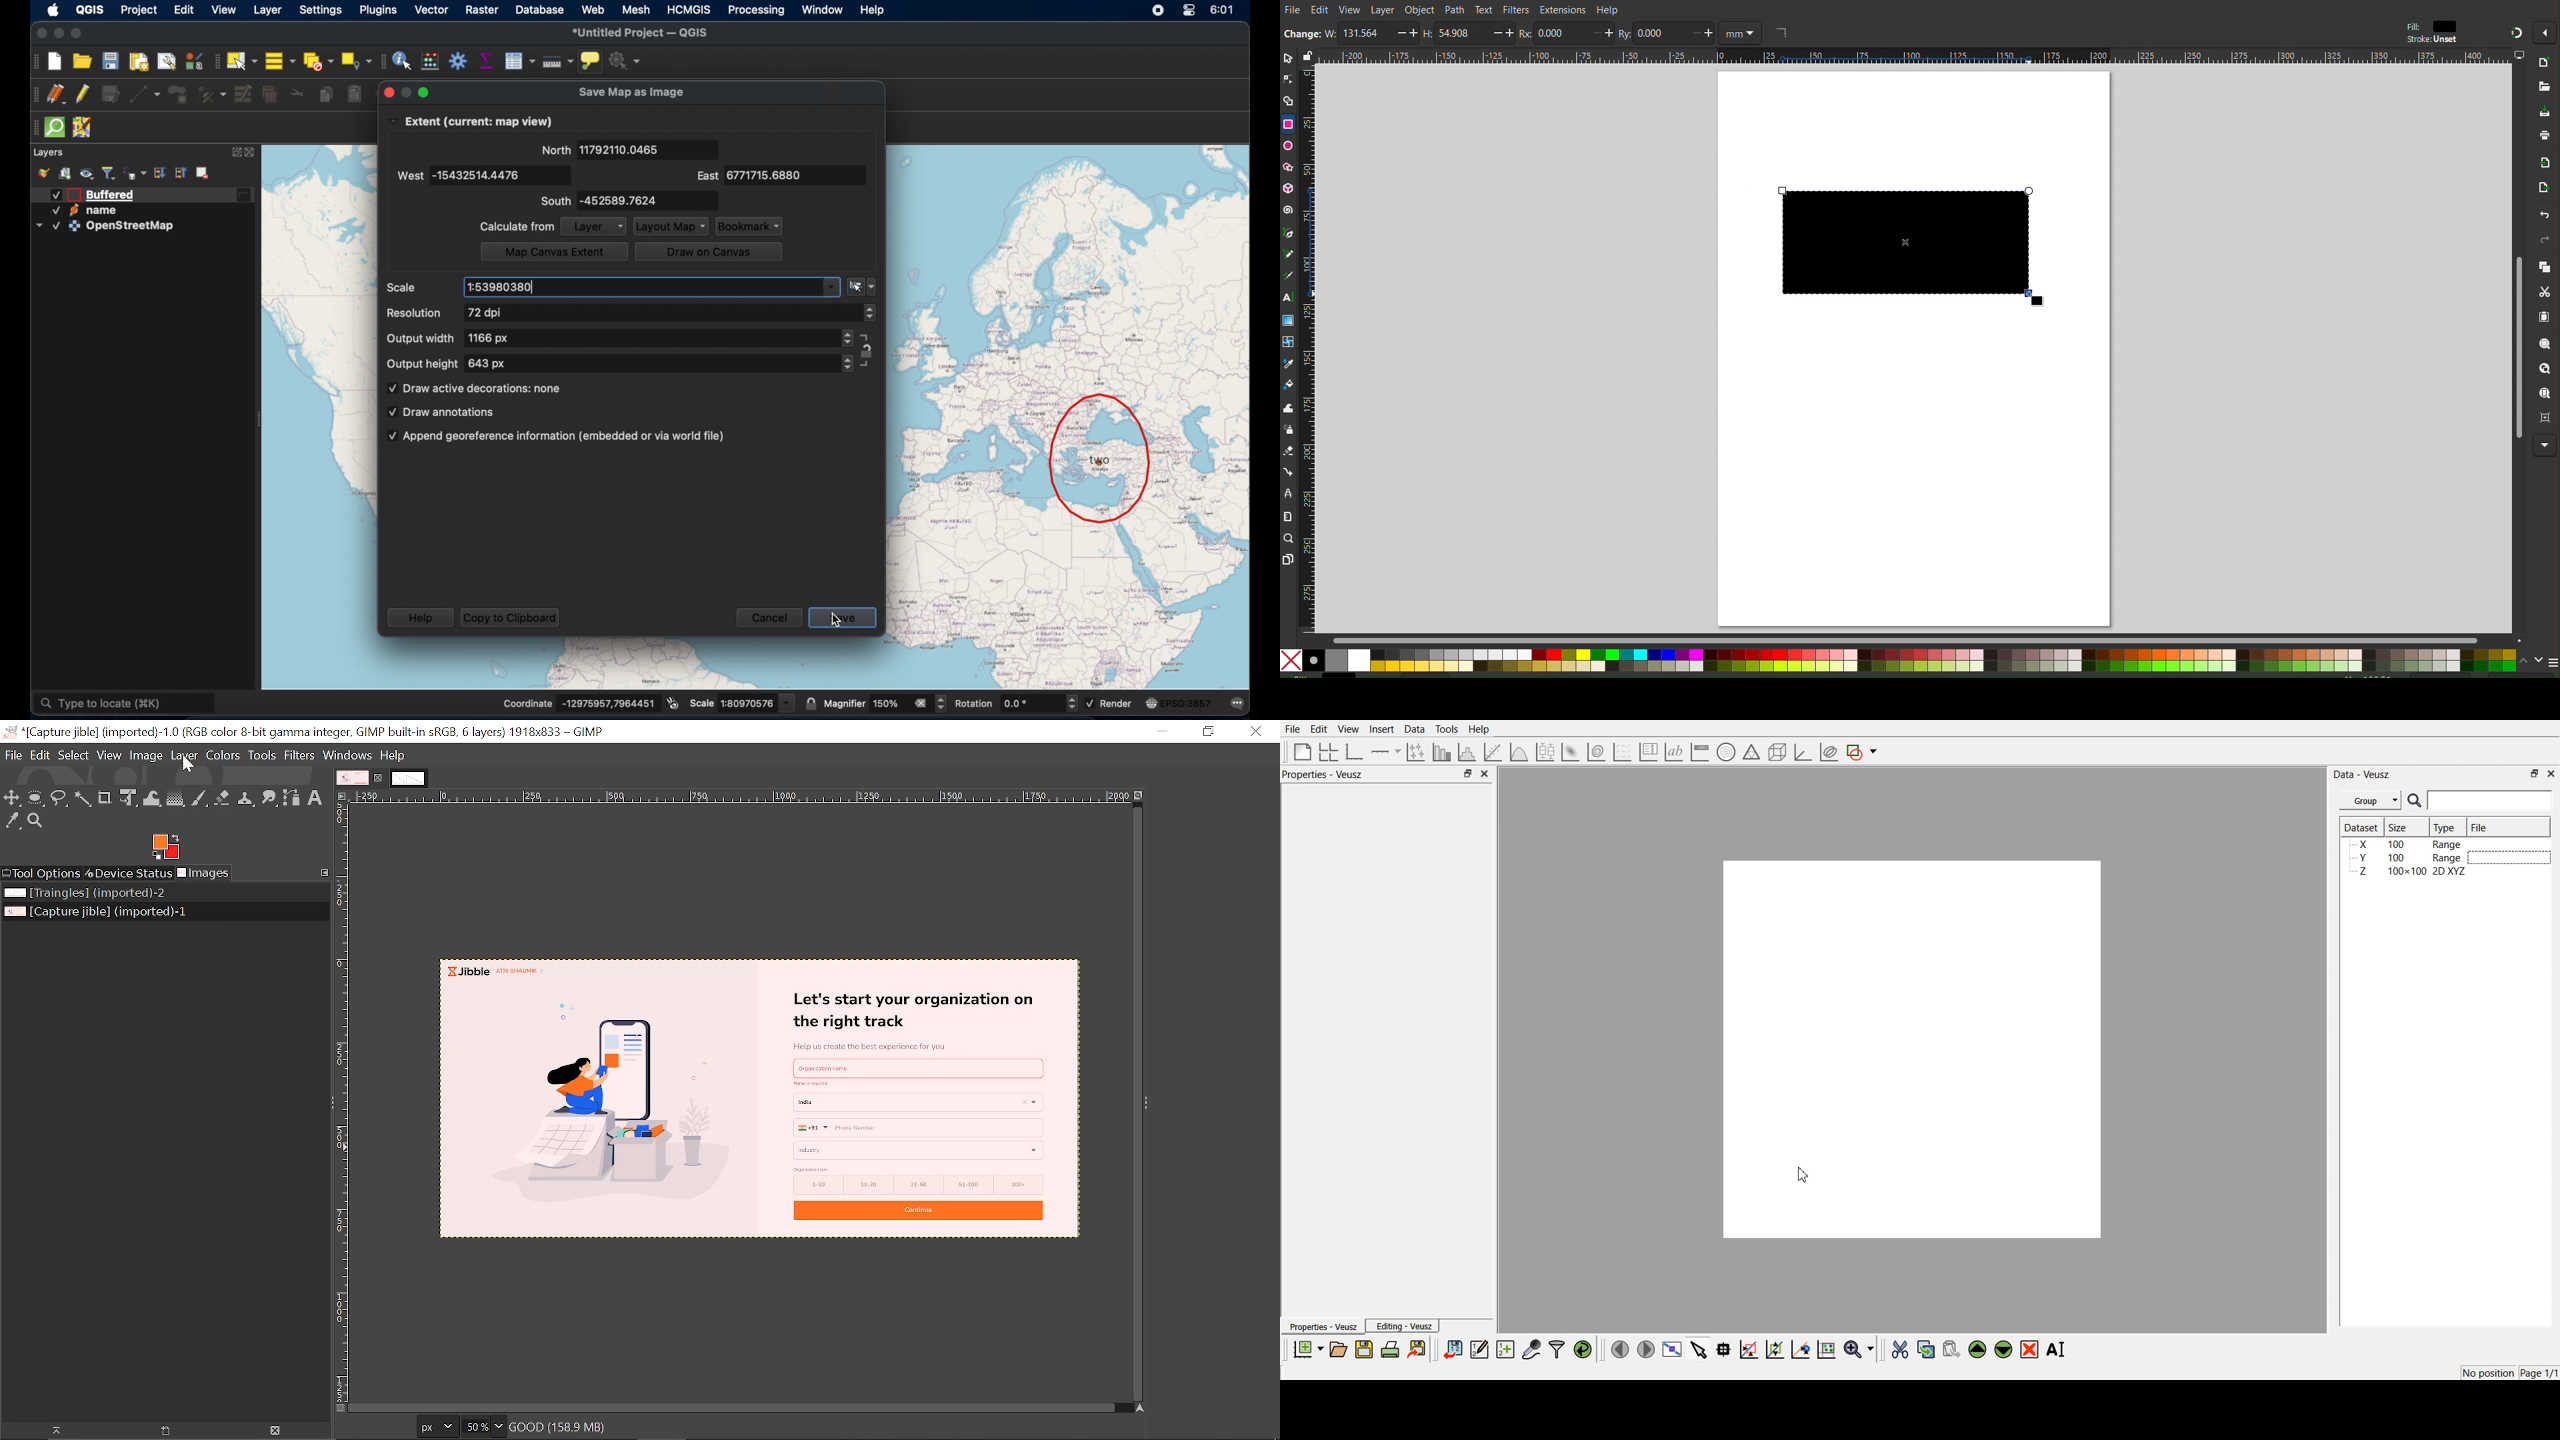  What do you see at coordinates (73, 211) in the screenshot?
I see `icon` at bounding box center [73, 211].